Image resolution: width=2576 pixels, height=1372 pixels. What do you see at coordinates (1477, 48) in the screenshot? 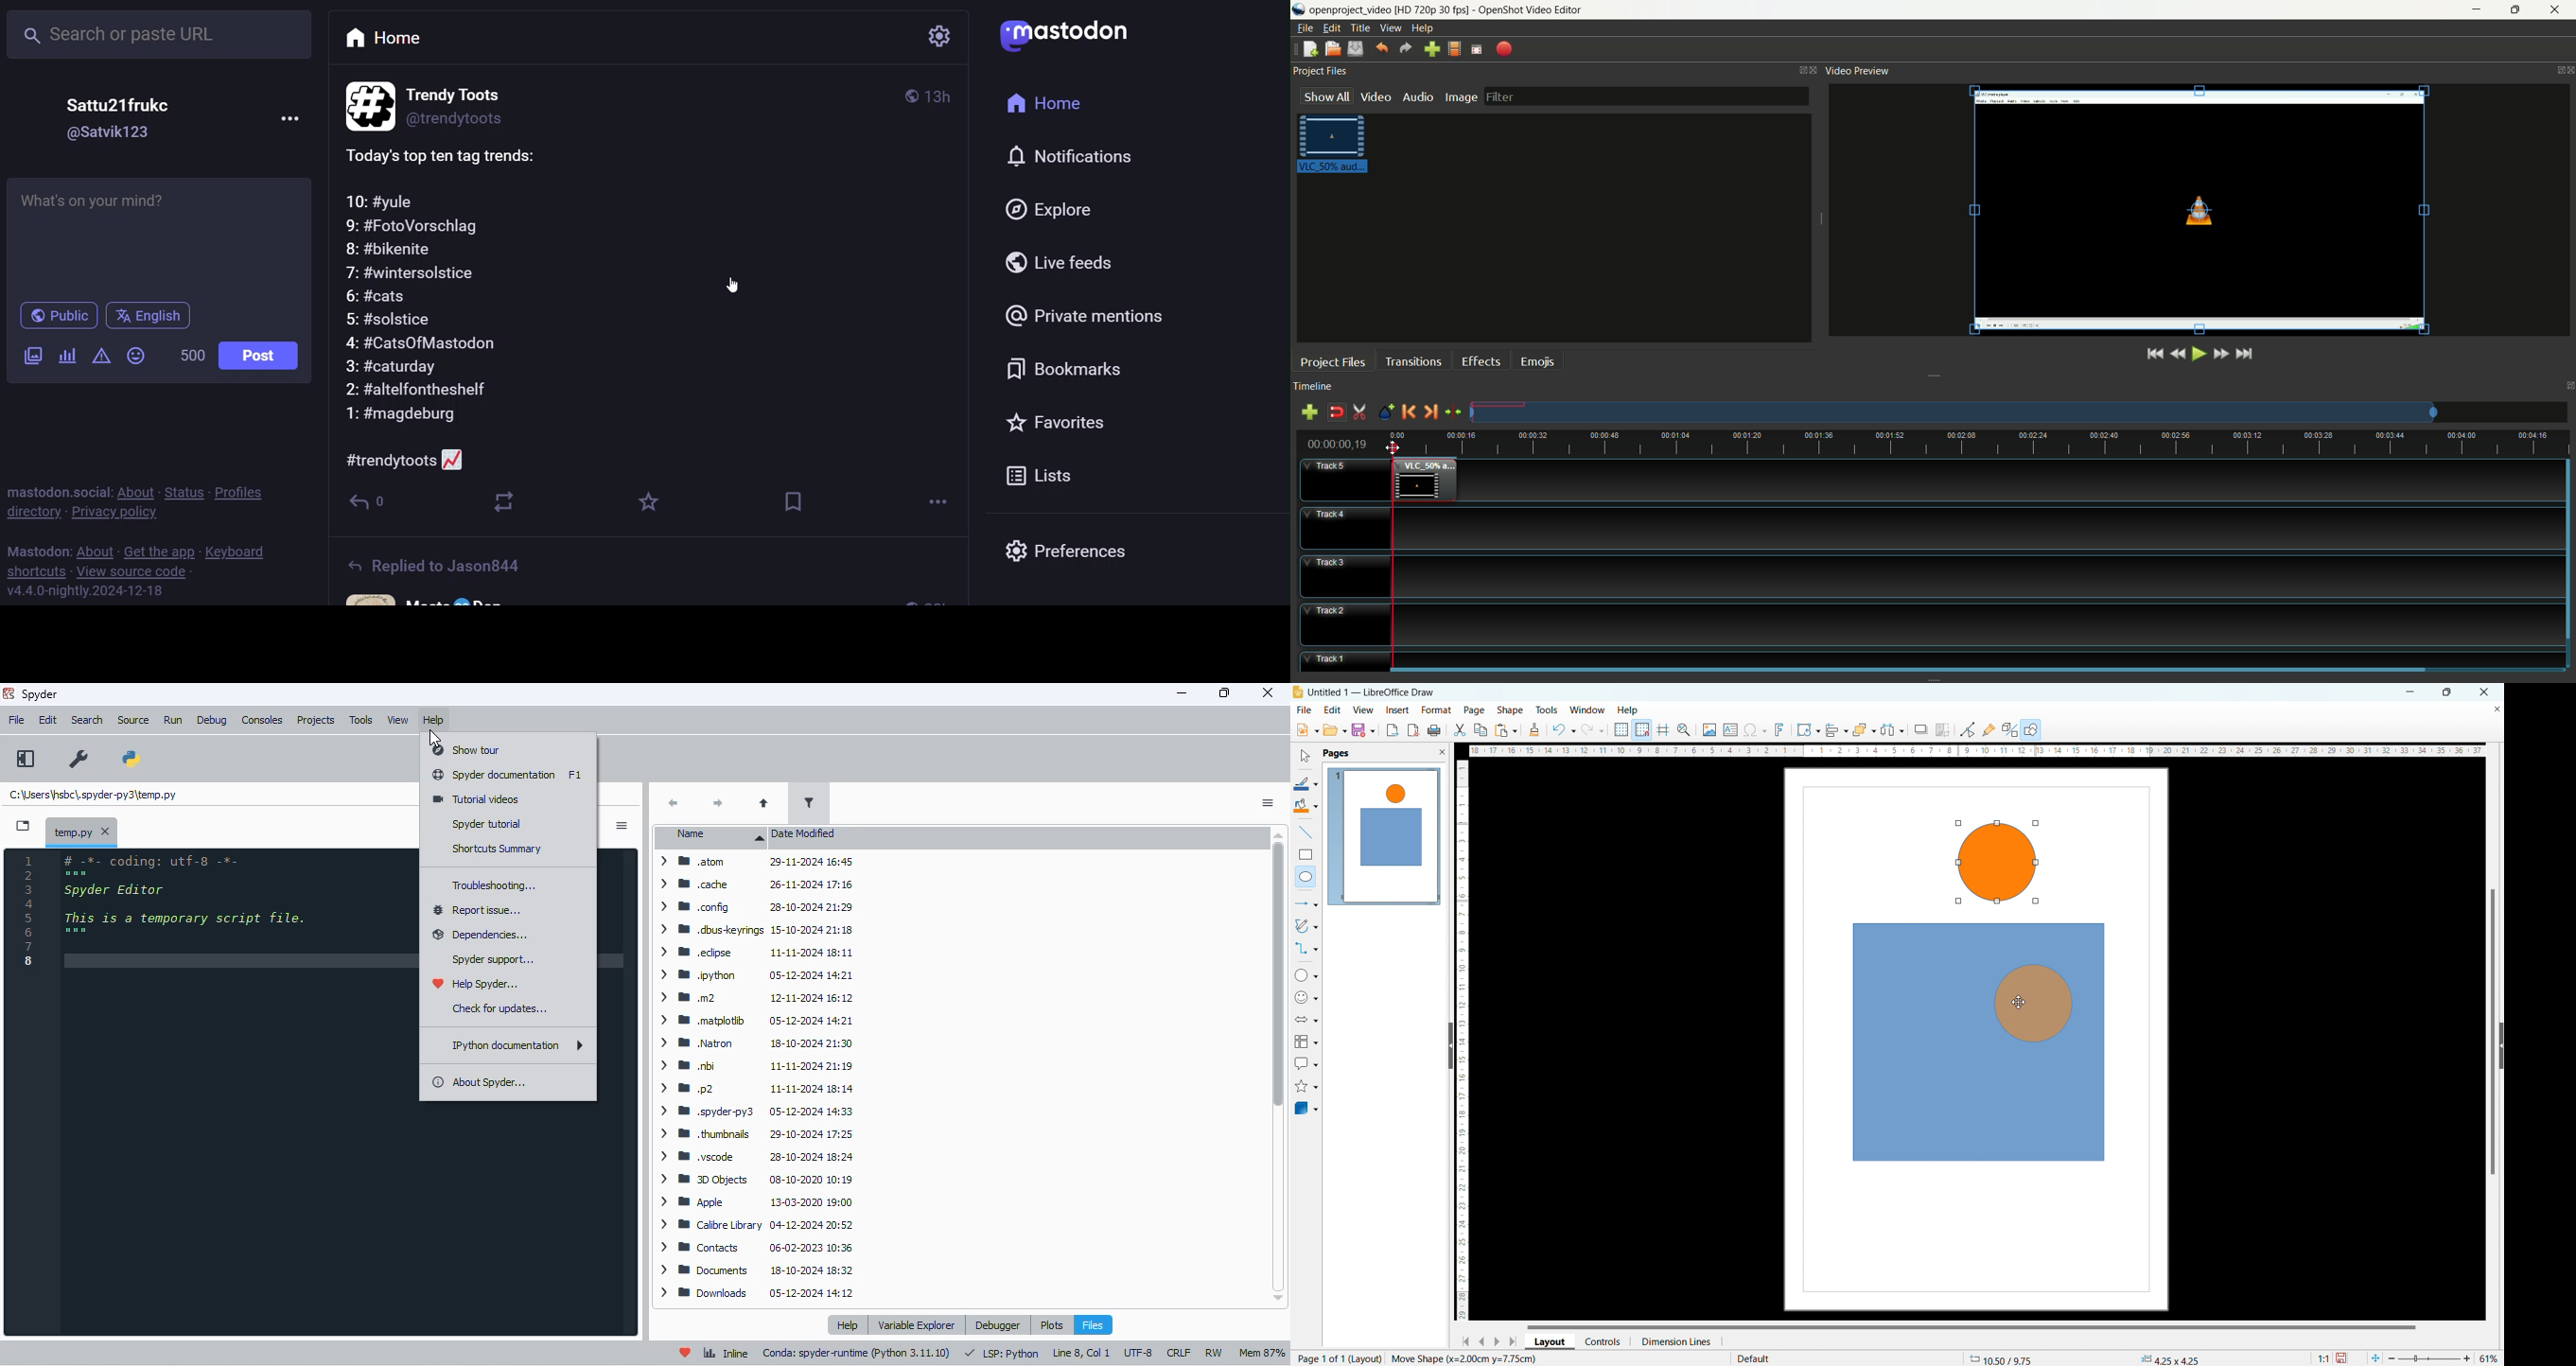
I see `fullscreen` at bounding box center [1477, 48].